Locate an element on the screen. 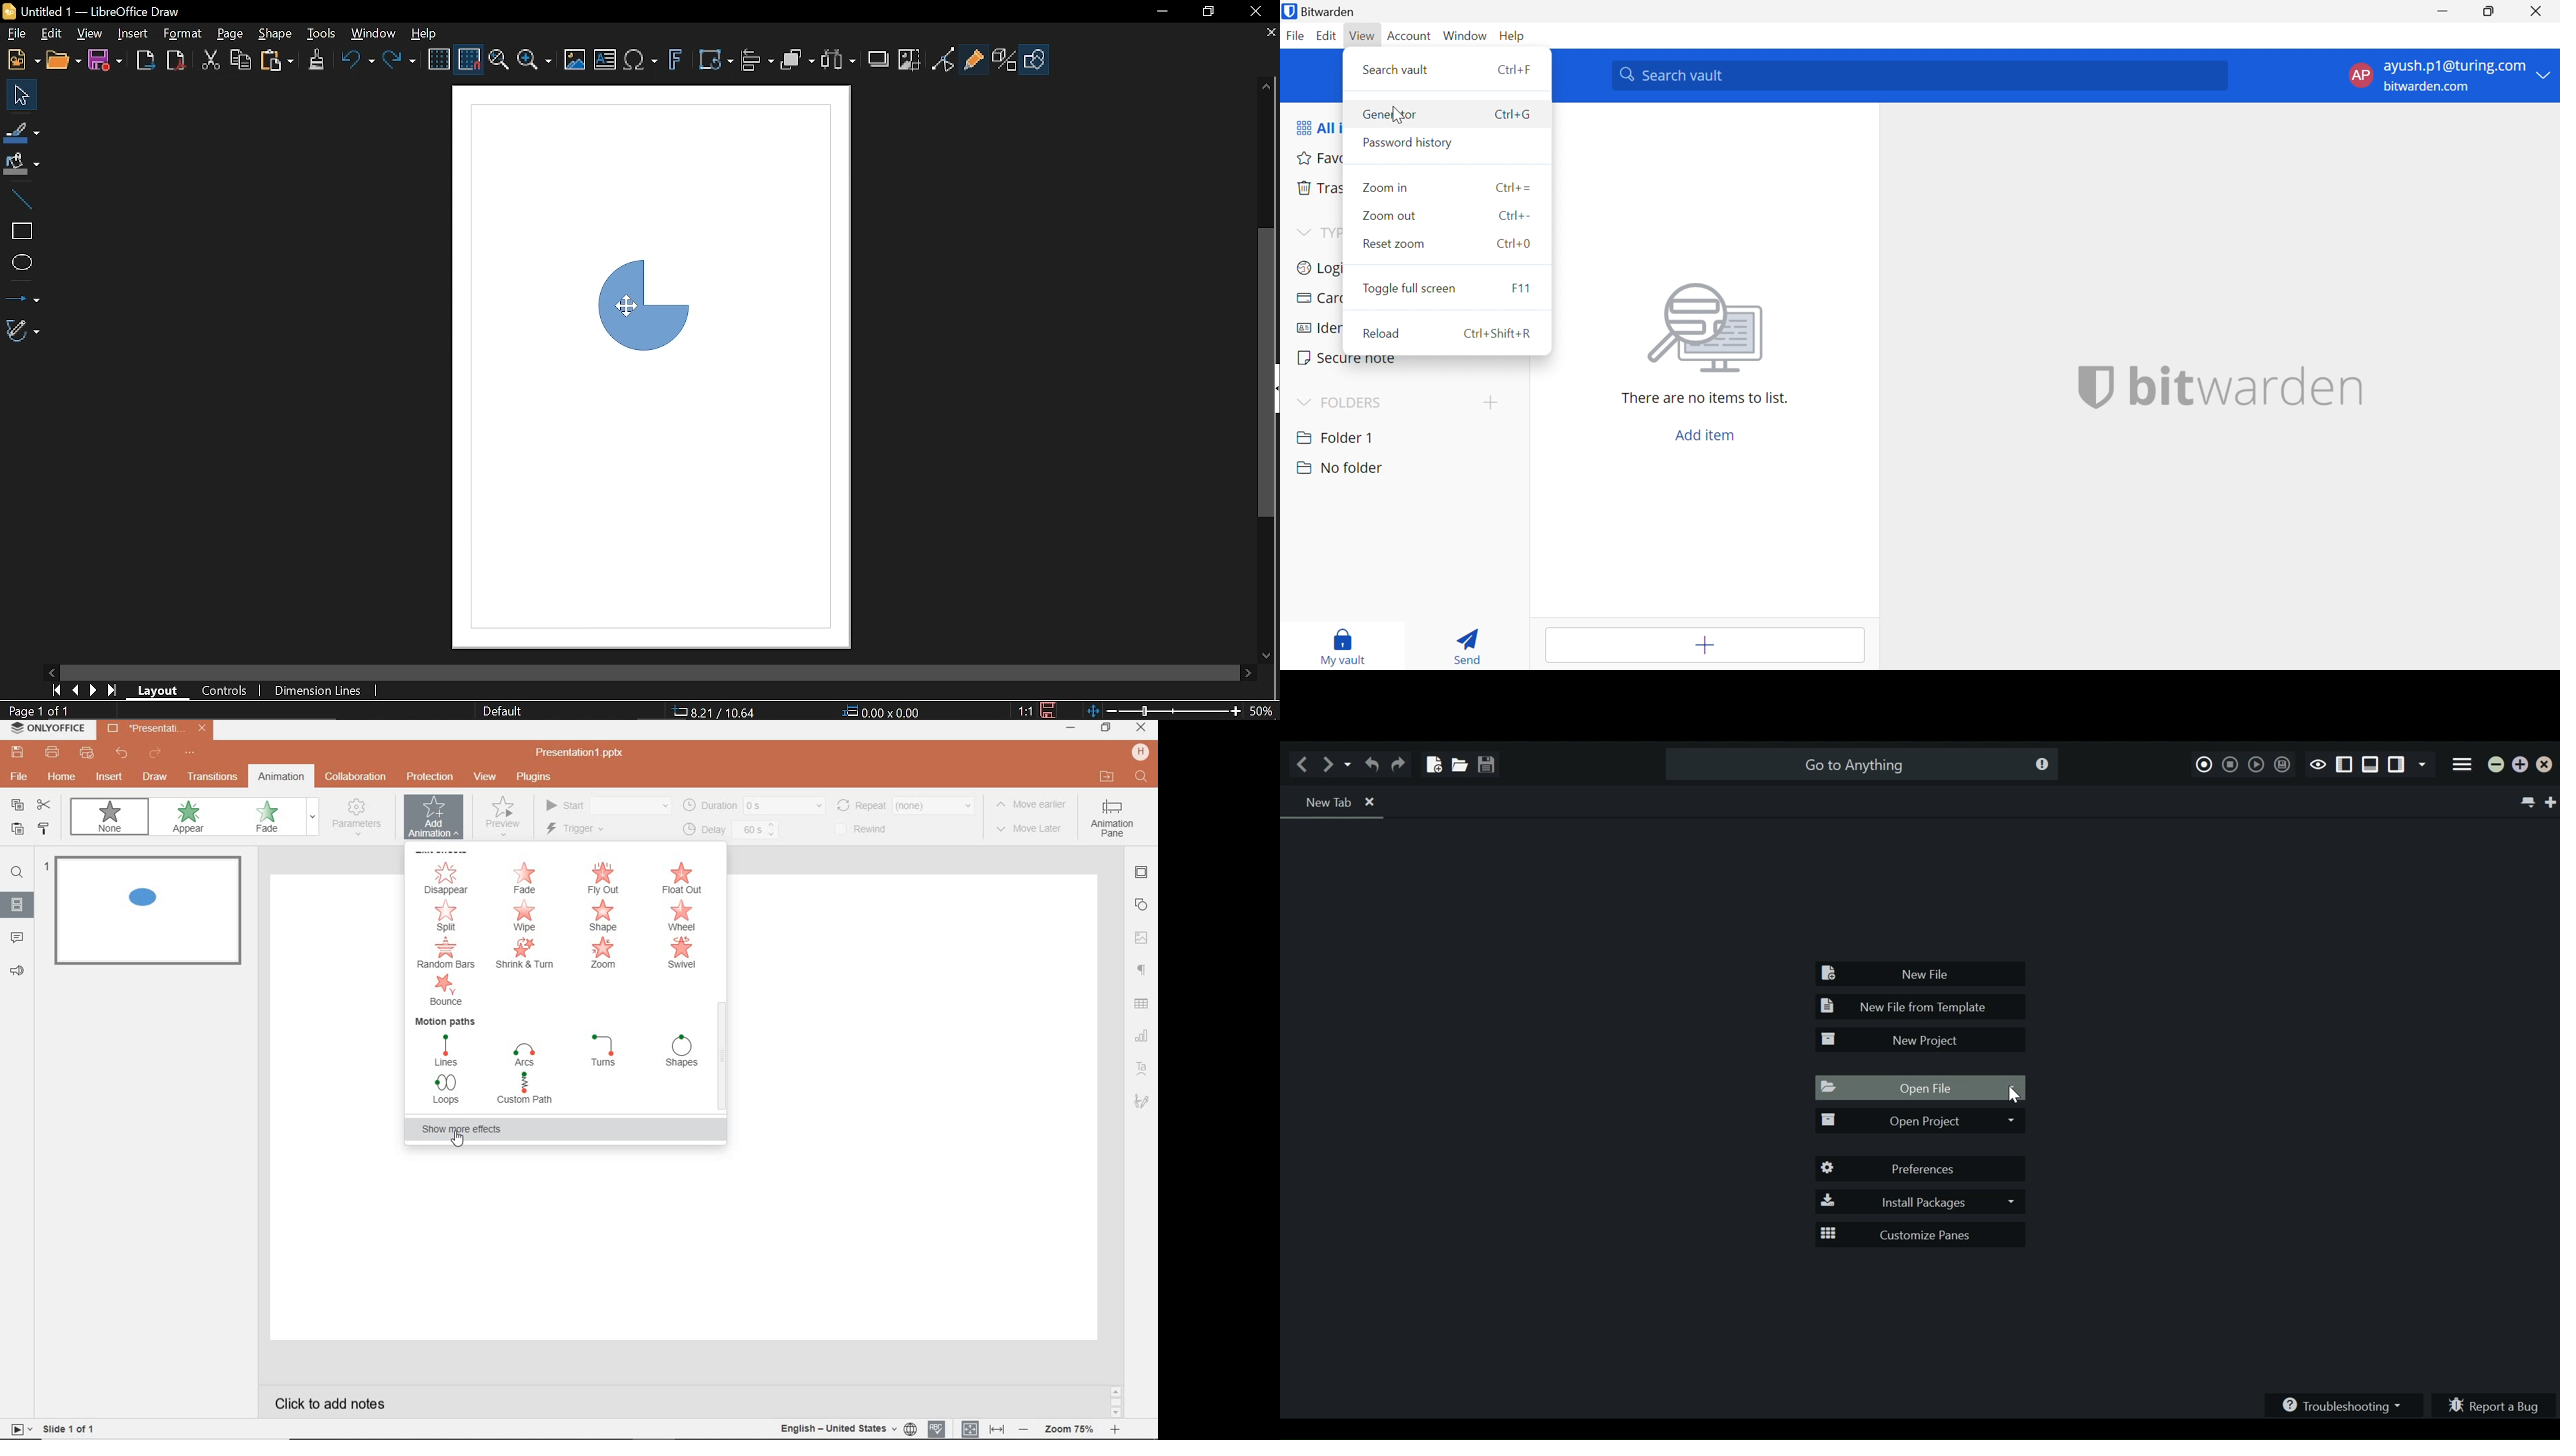  New is located at coordinates (21, 60).